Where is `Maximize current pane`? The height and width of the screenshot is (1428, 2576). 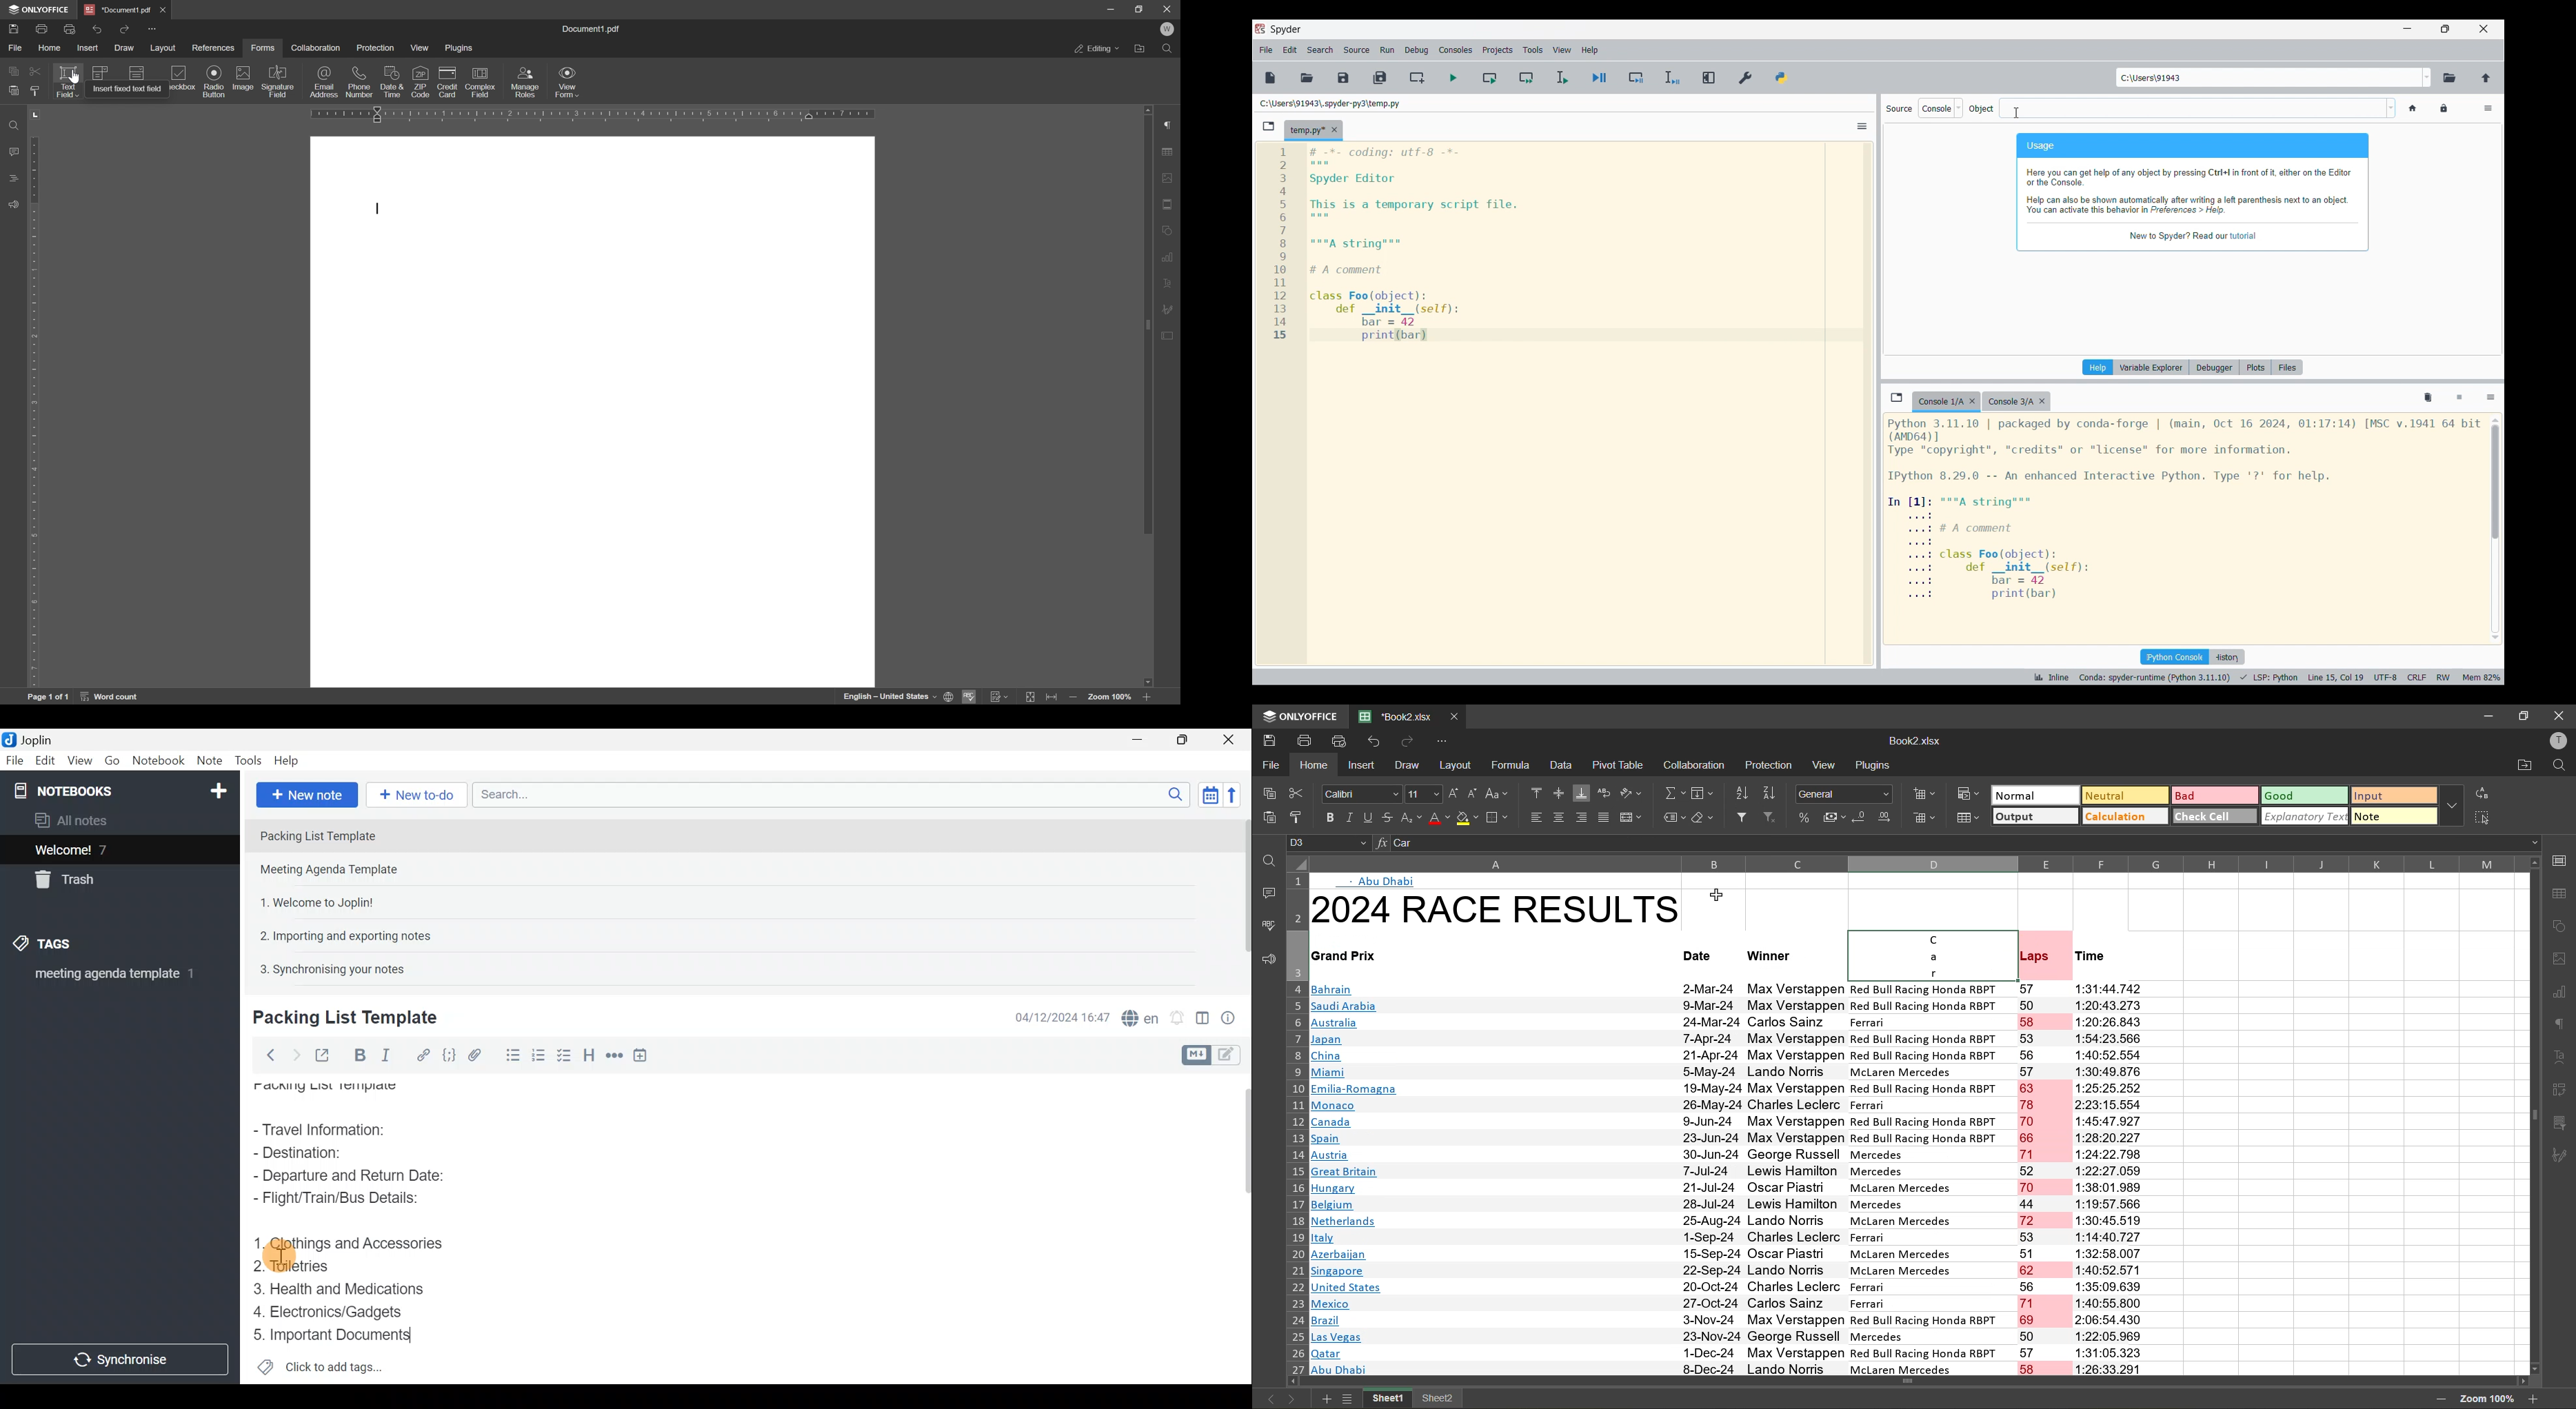 Maximize current pane is located at coordinates (1710, 78).